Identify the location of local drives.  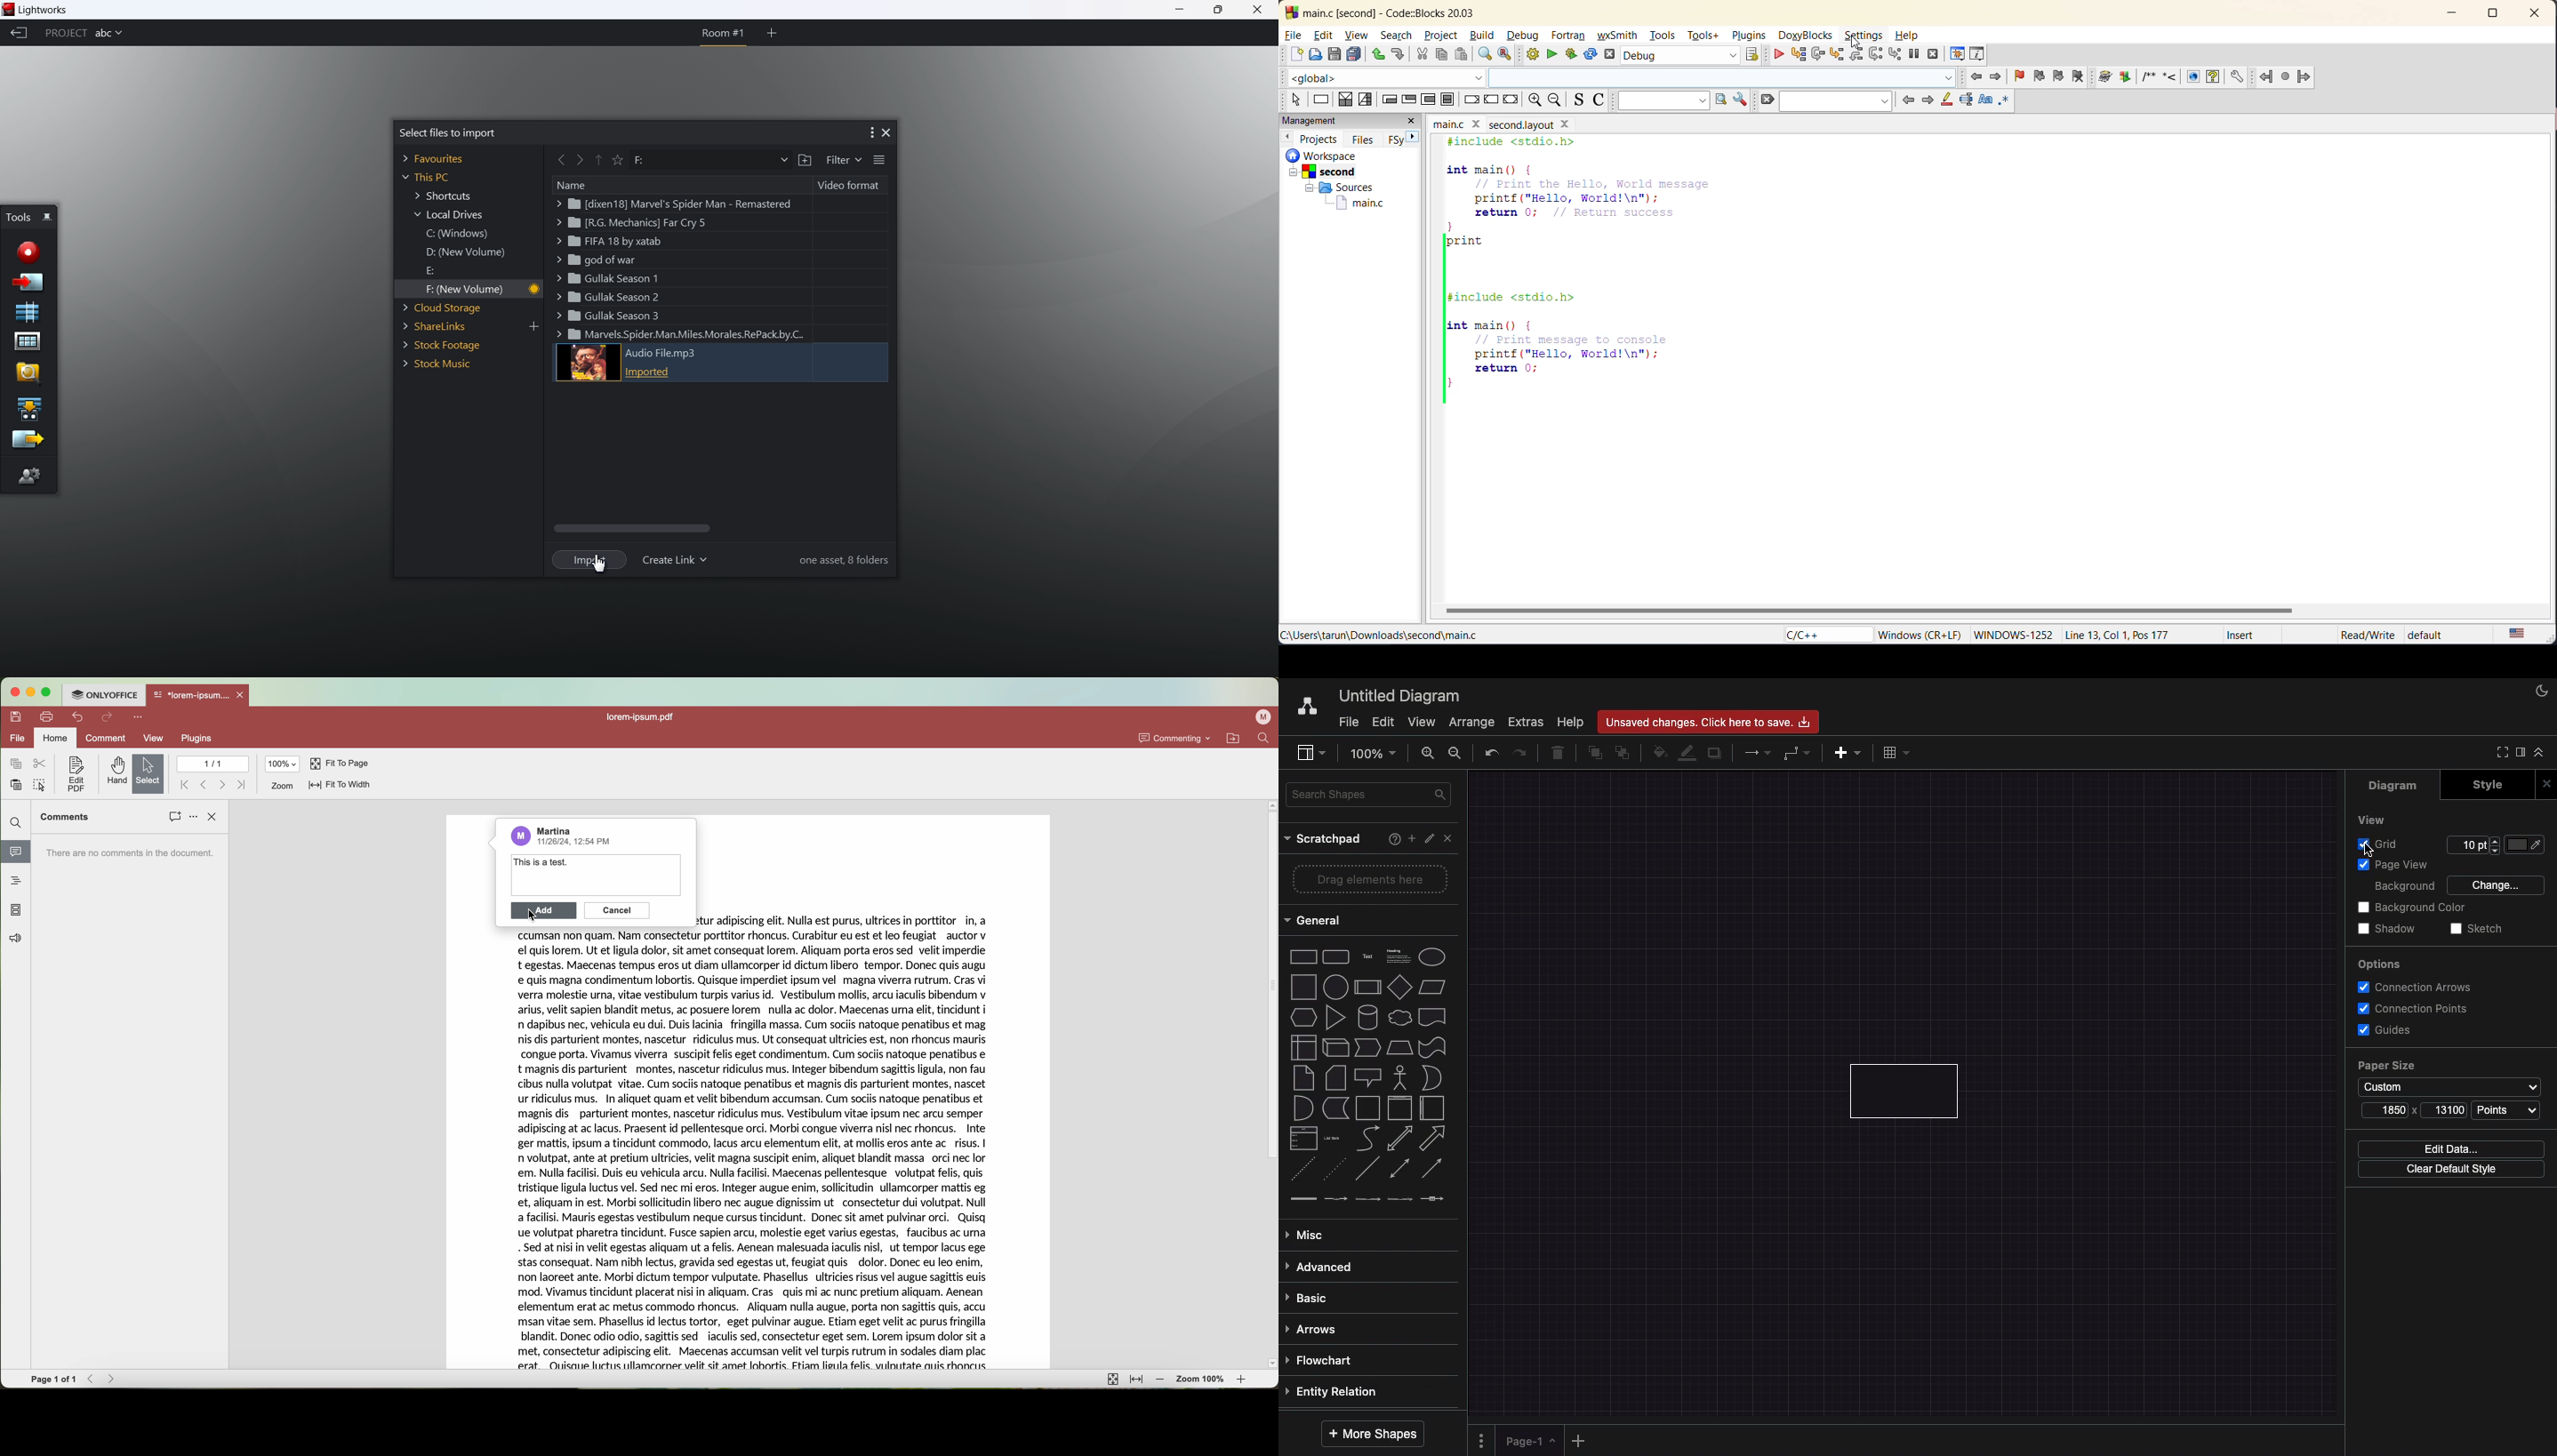
(449, 215).